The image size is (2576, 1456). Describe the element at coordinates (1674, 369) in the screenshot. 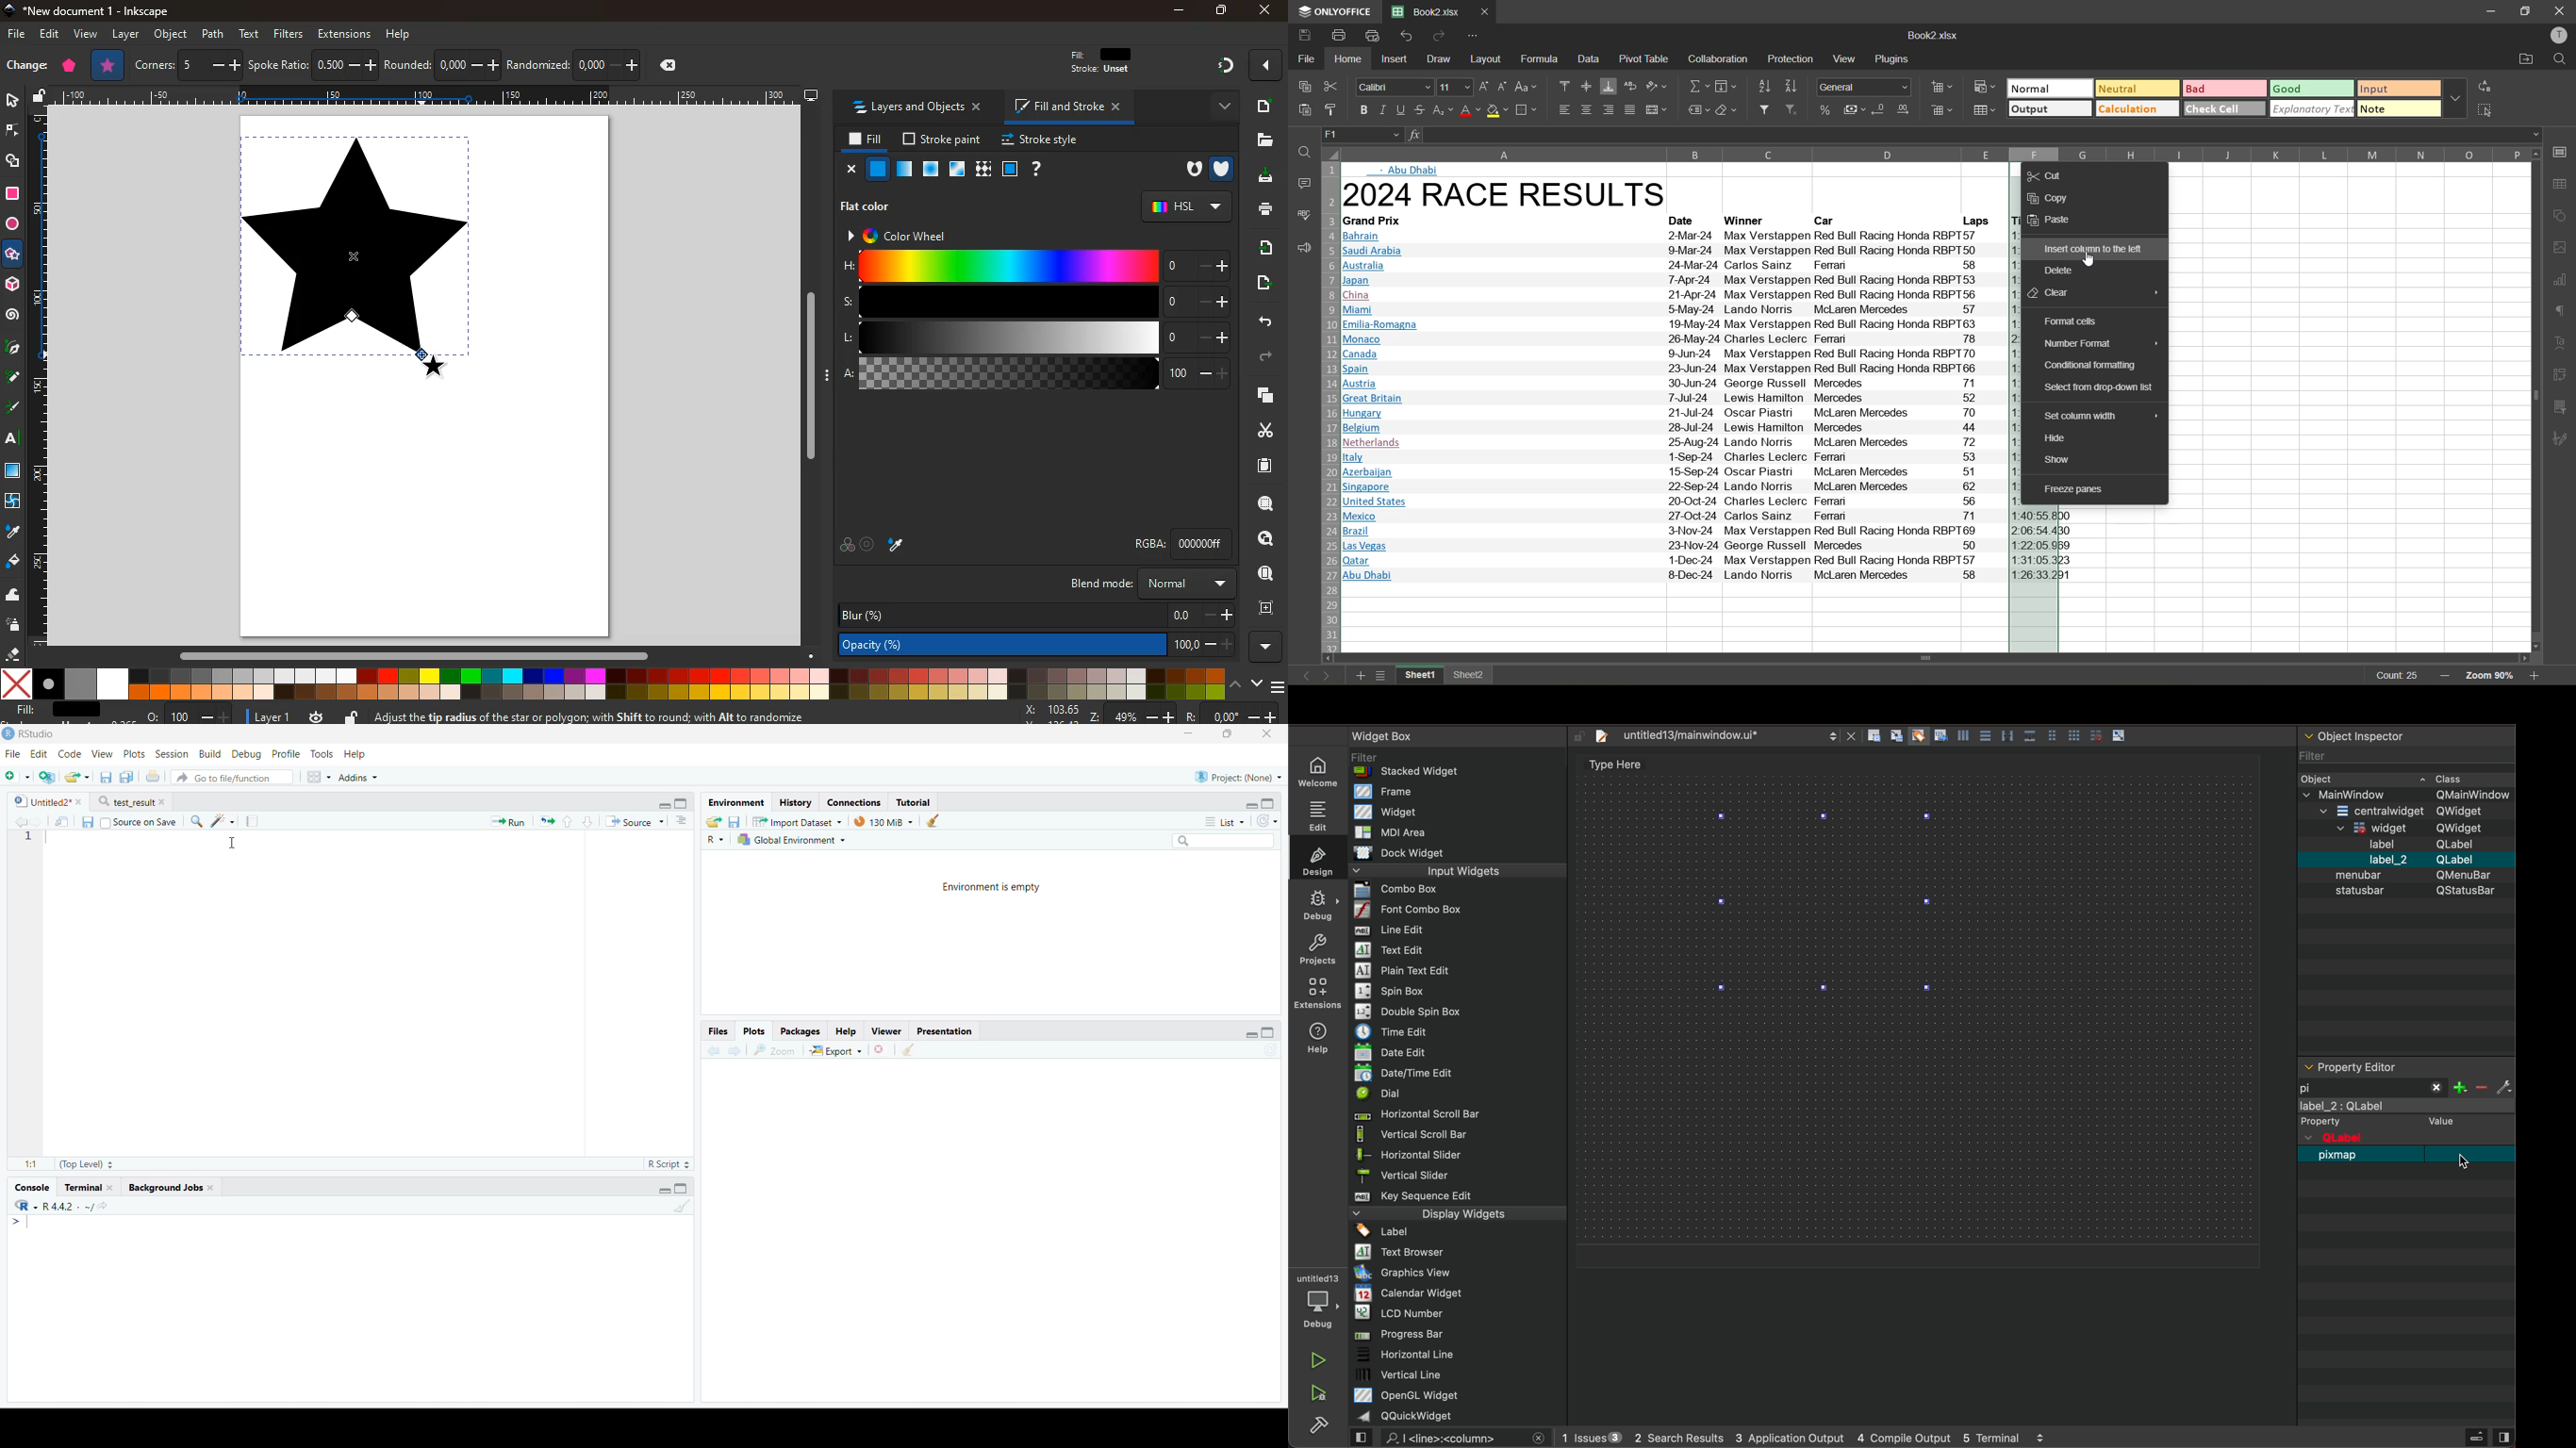

I see `ISpain 23-Jun-24 Max Verstappen Red Bull Racing Honda RBPT66 1:28:20.227` at that location.